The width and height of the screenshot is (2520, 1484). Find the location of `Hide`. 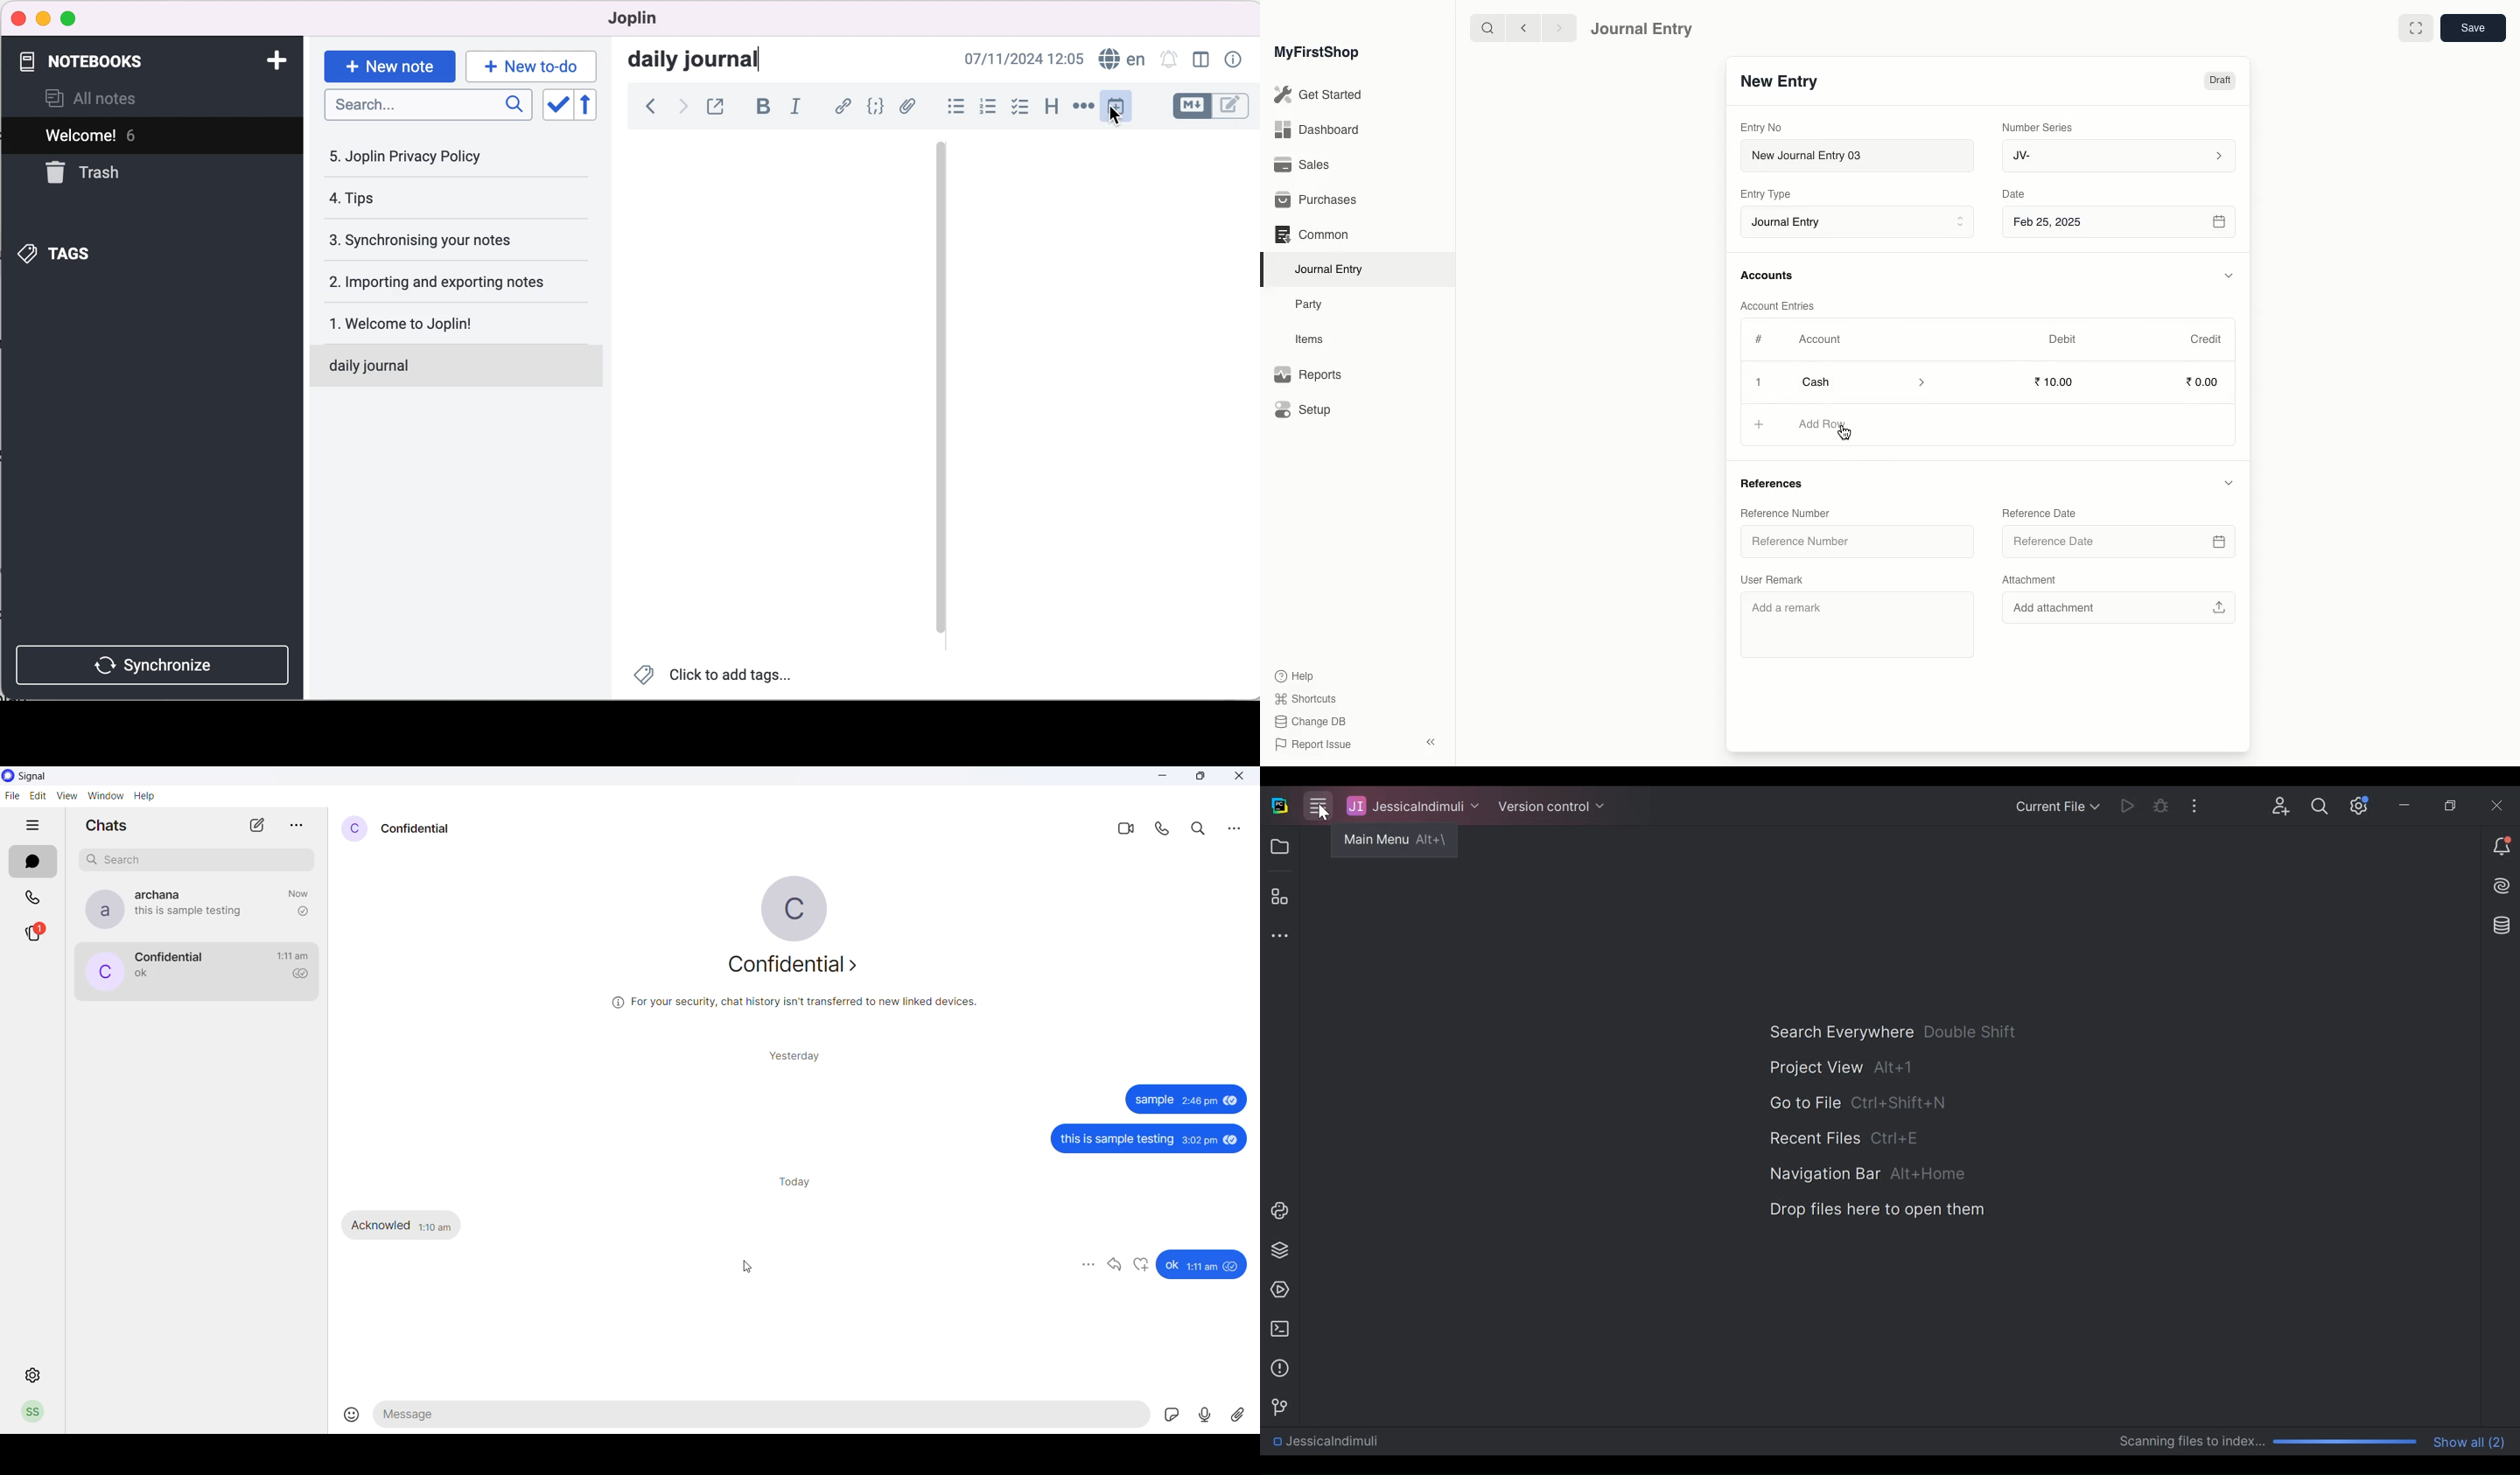

Hide is located at coordinates (2230, 276).